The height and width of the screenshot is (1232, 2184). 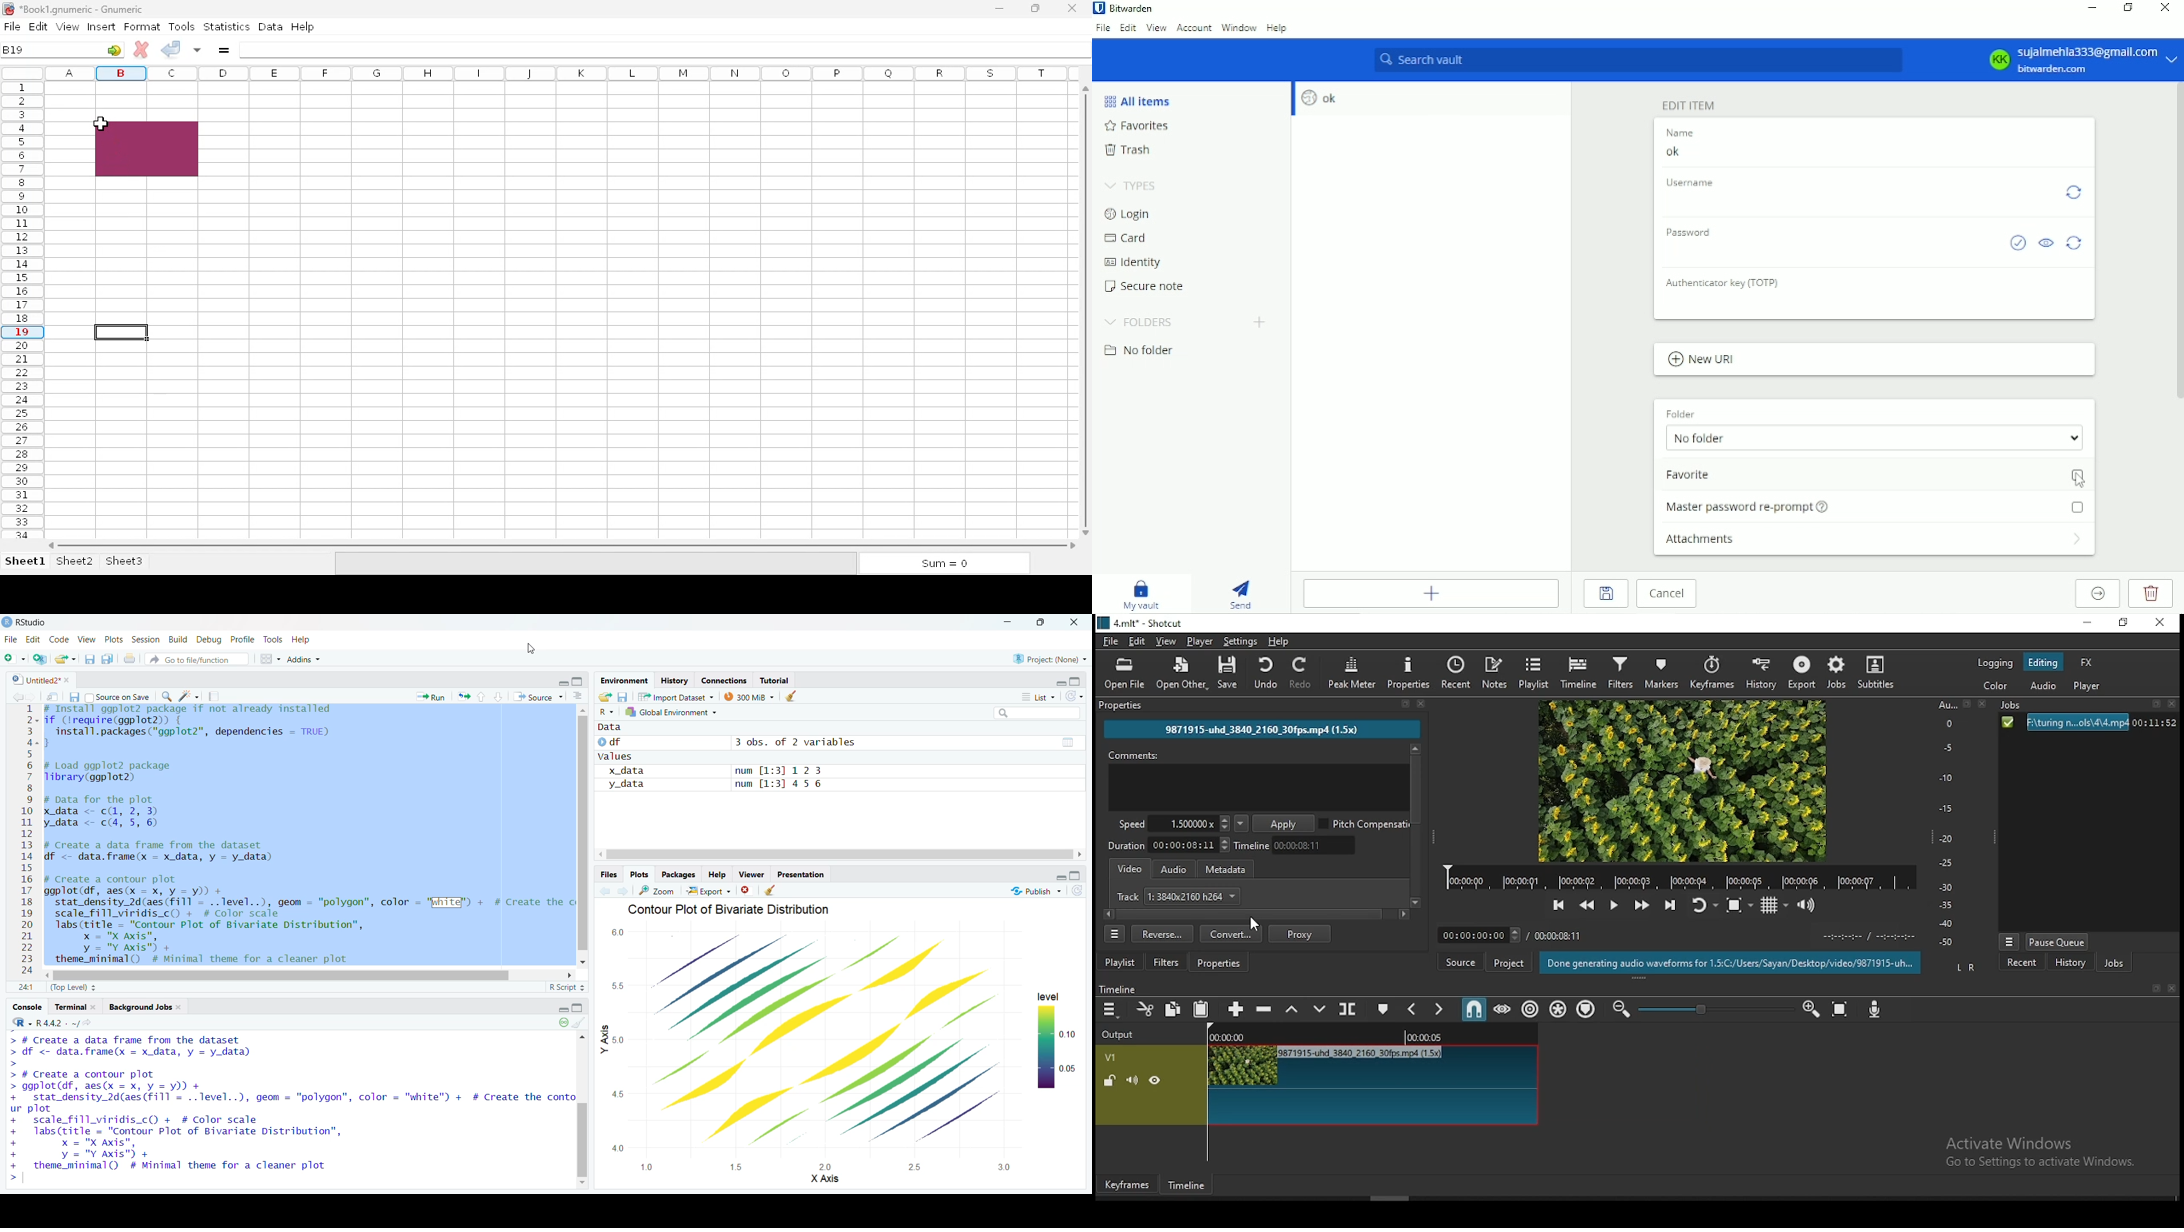 I want to click on view, so click(x=1164, y=640).